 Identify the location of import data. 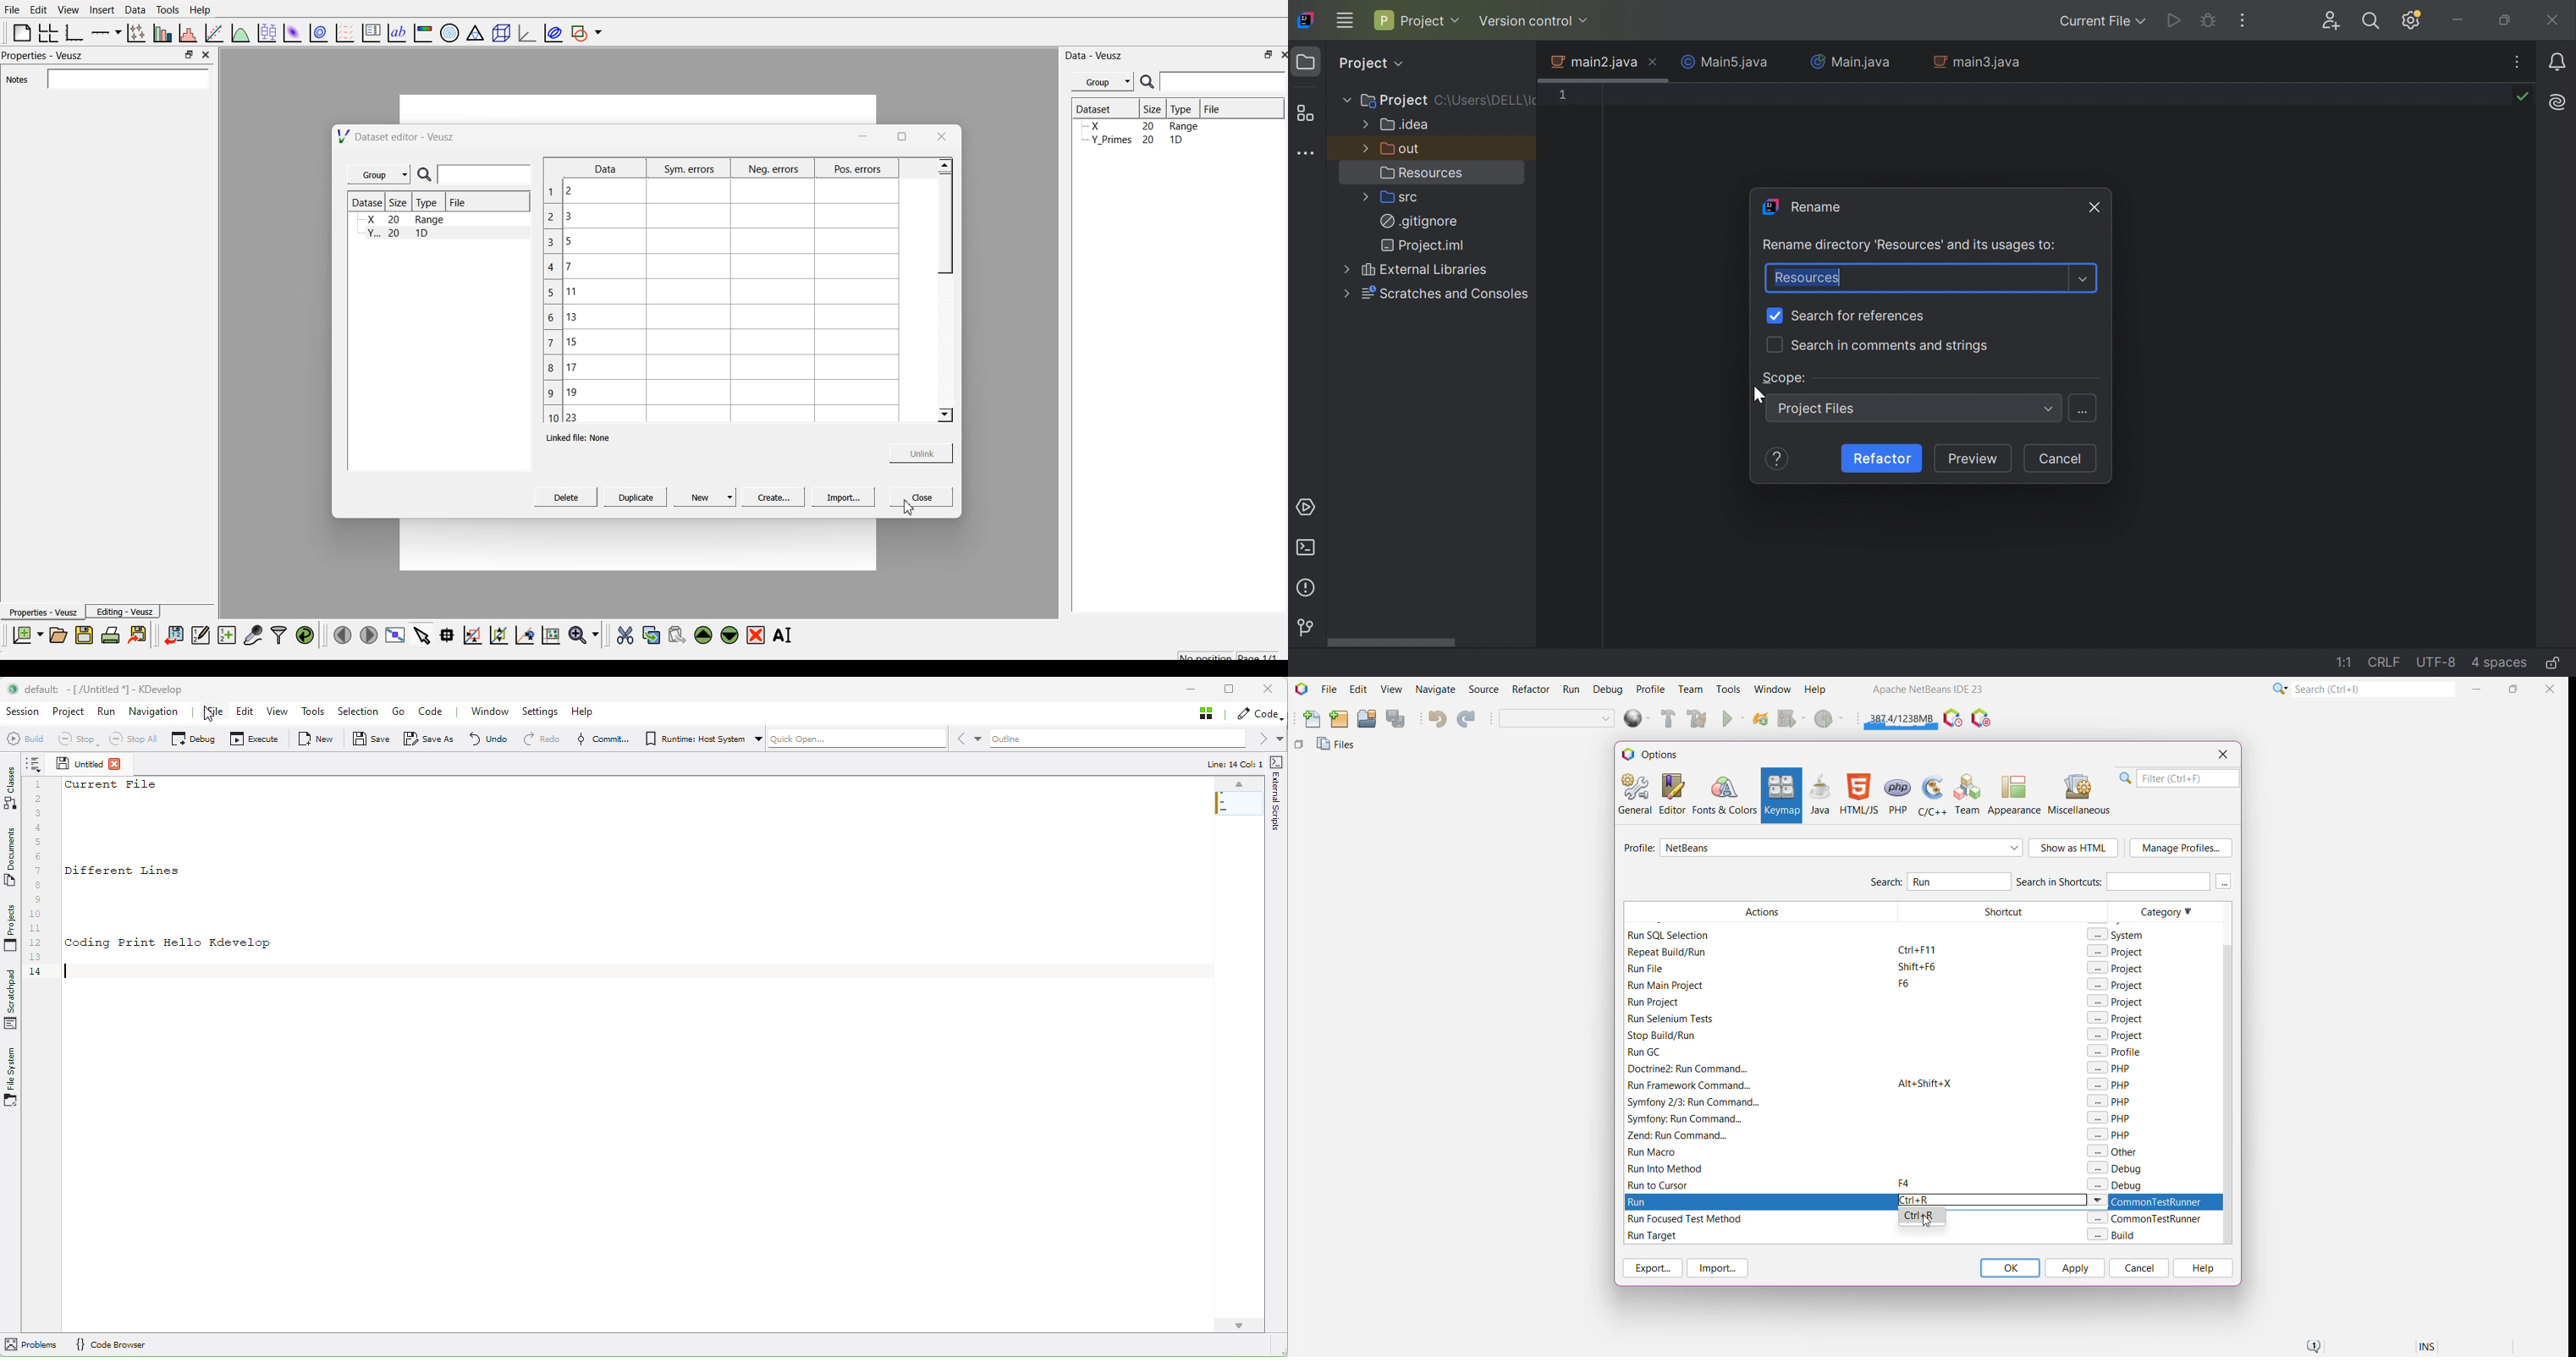
(174, 634).